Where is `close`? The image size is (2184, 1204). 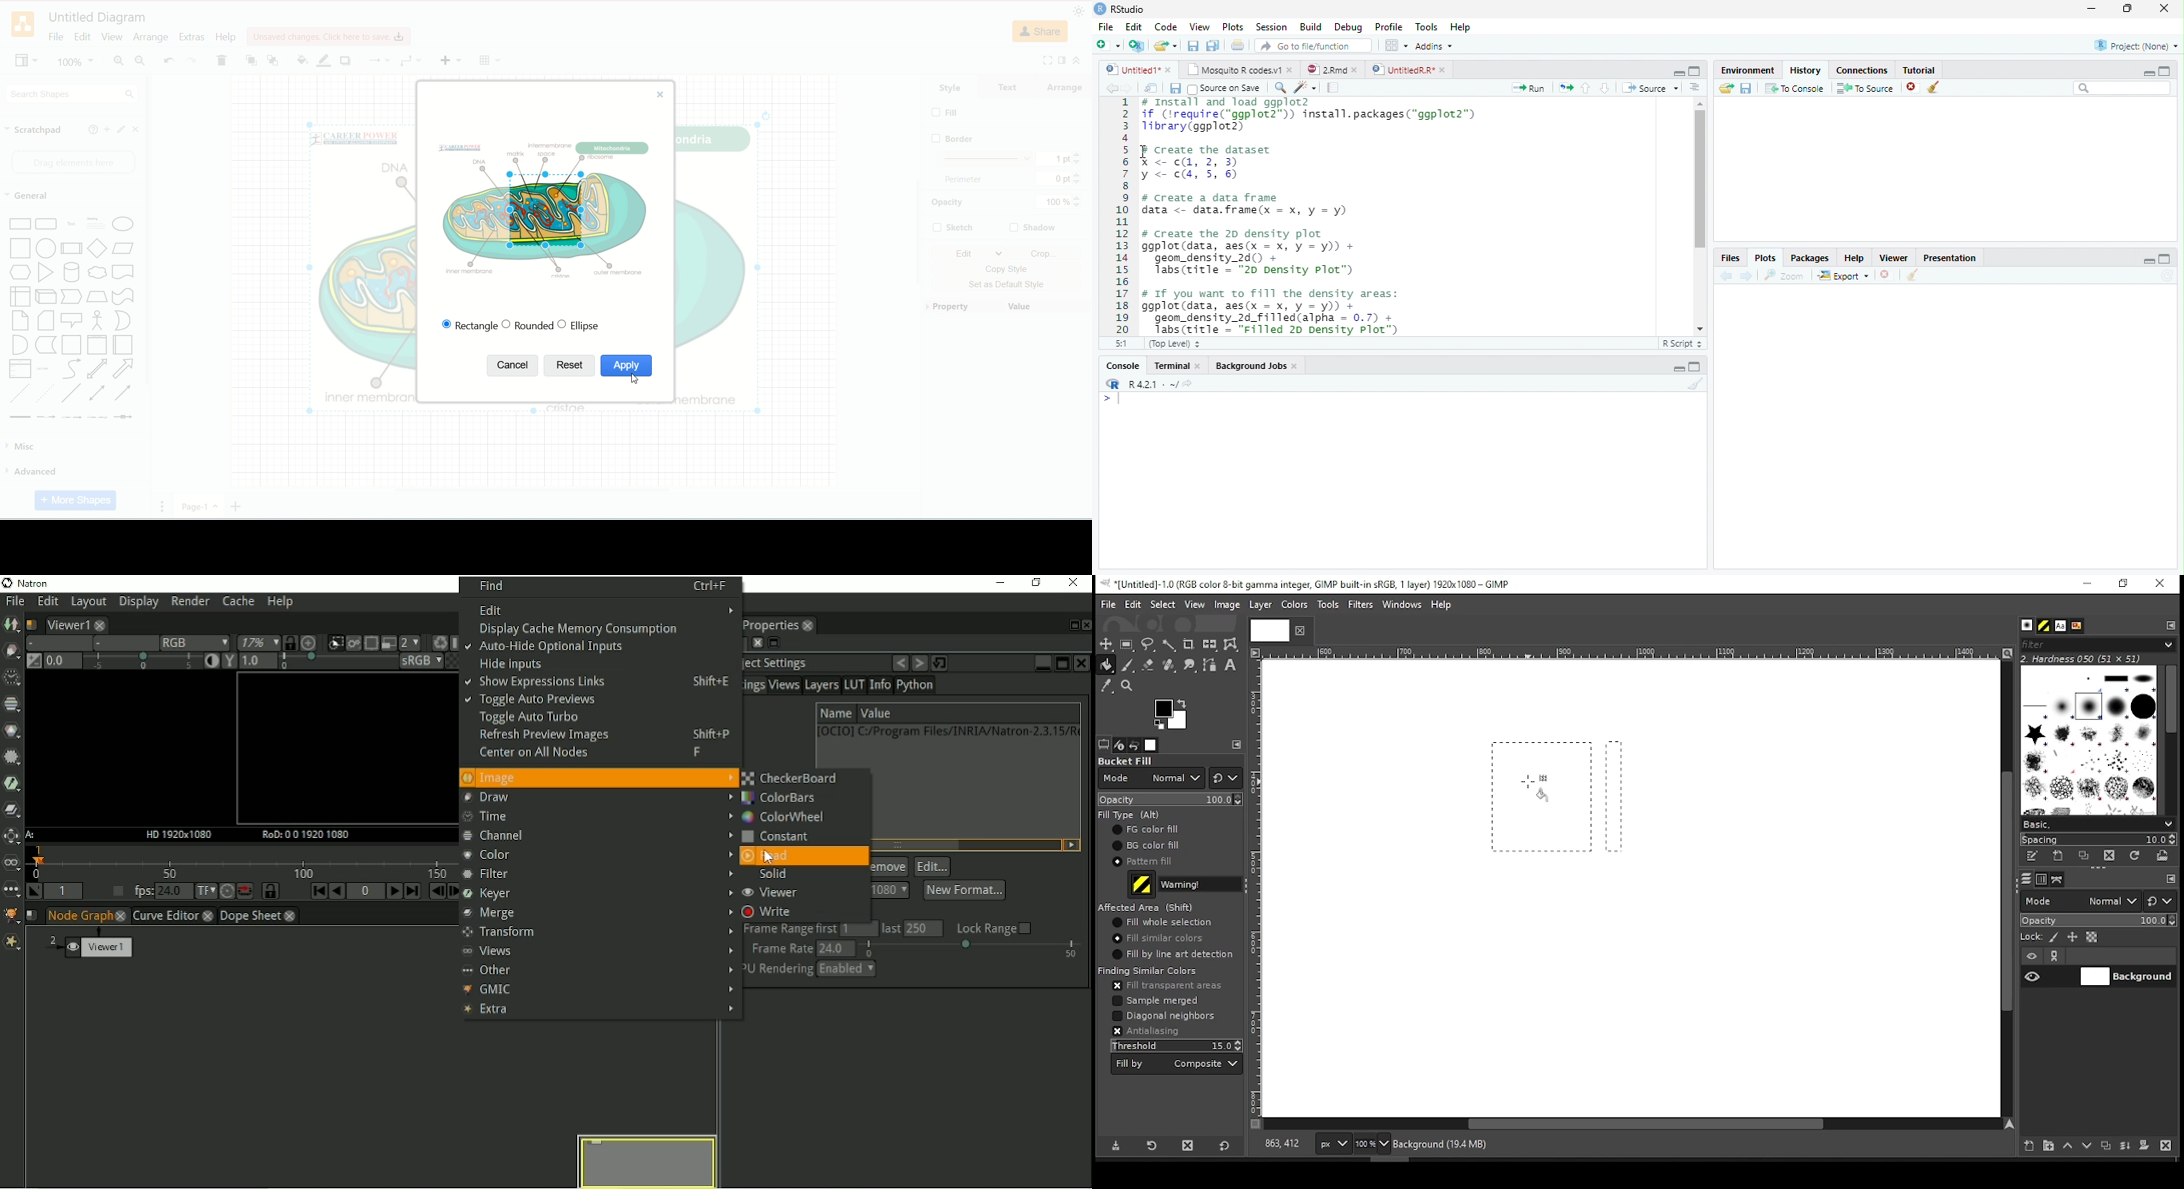 close is located at coordinates (1298, 630).